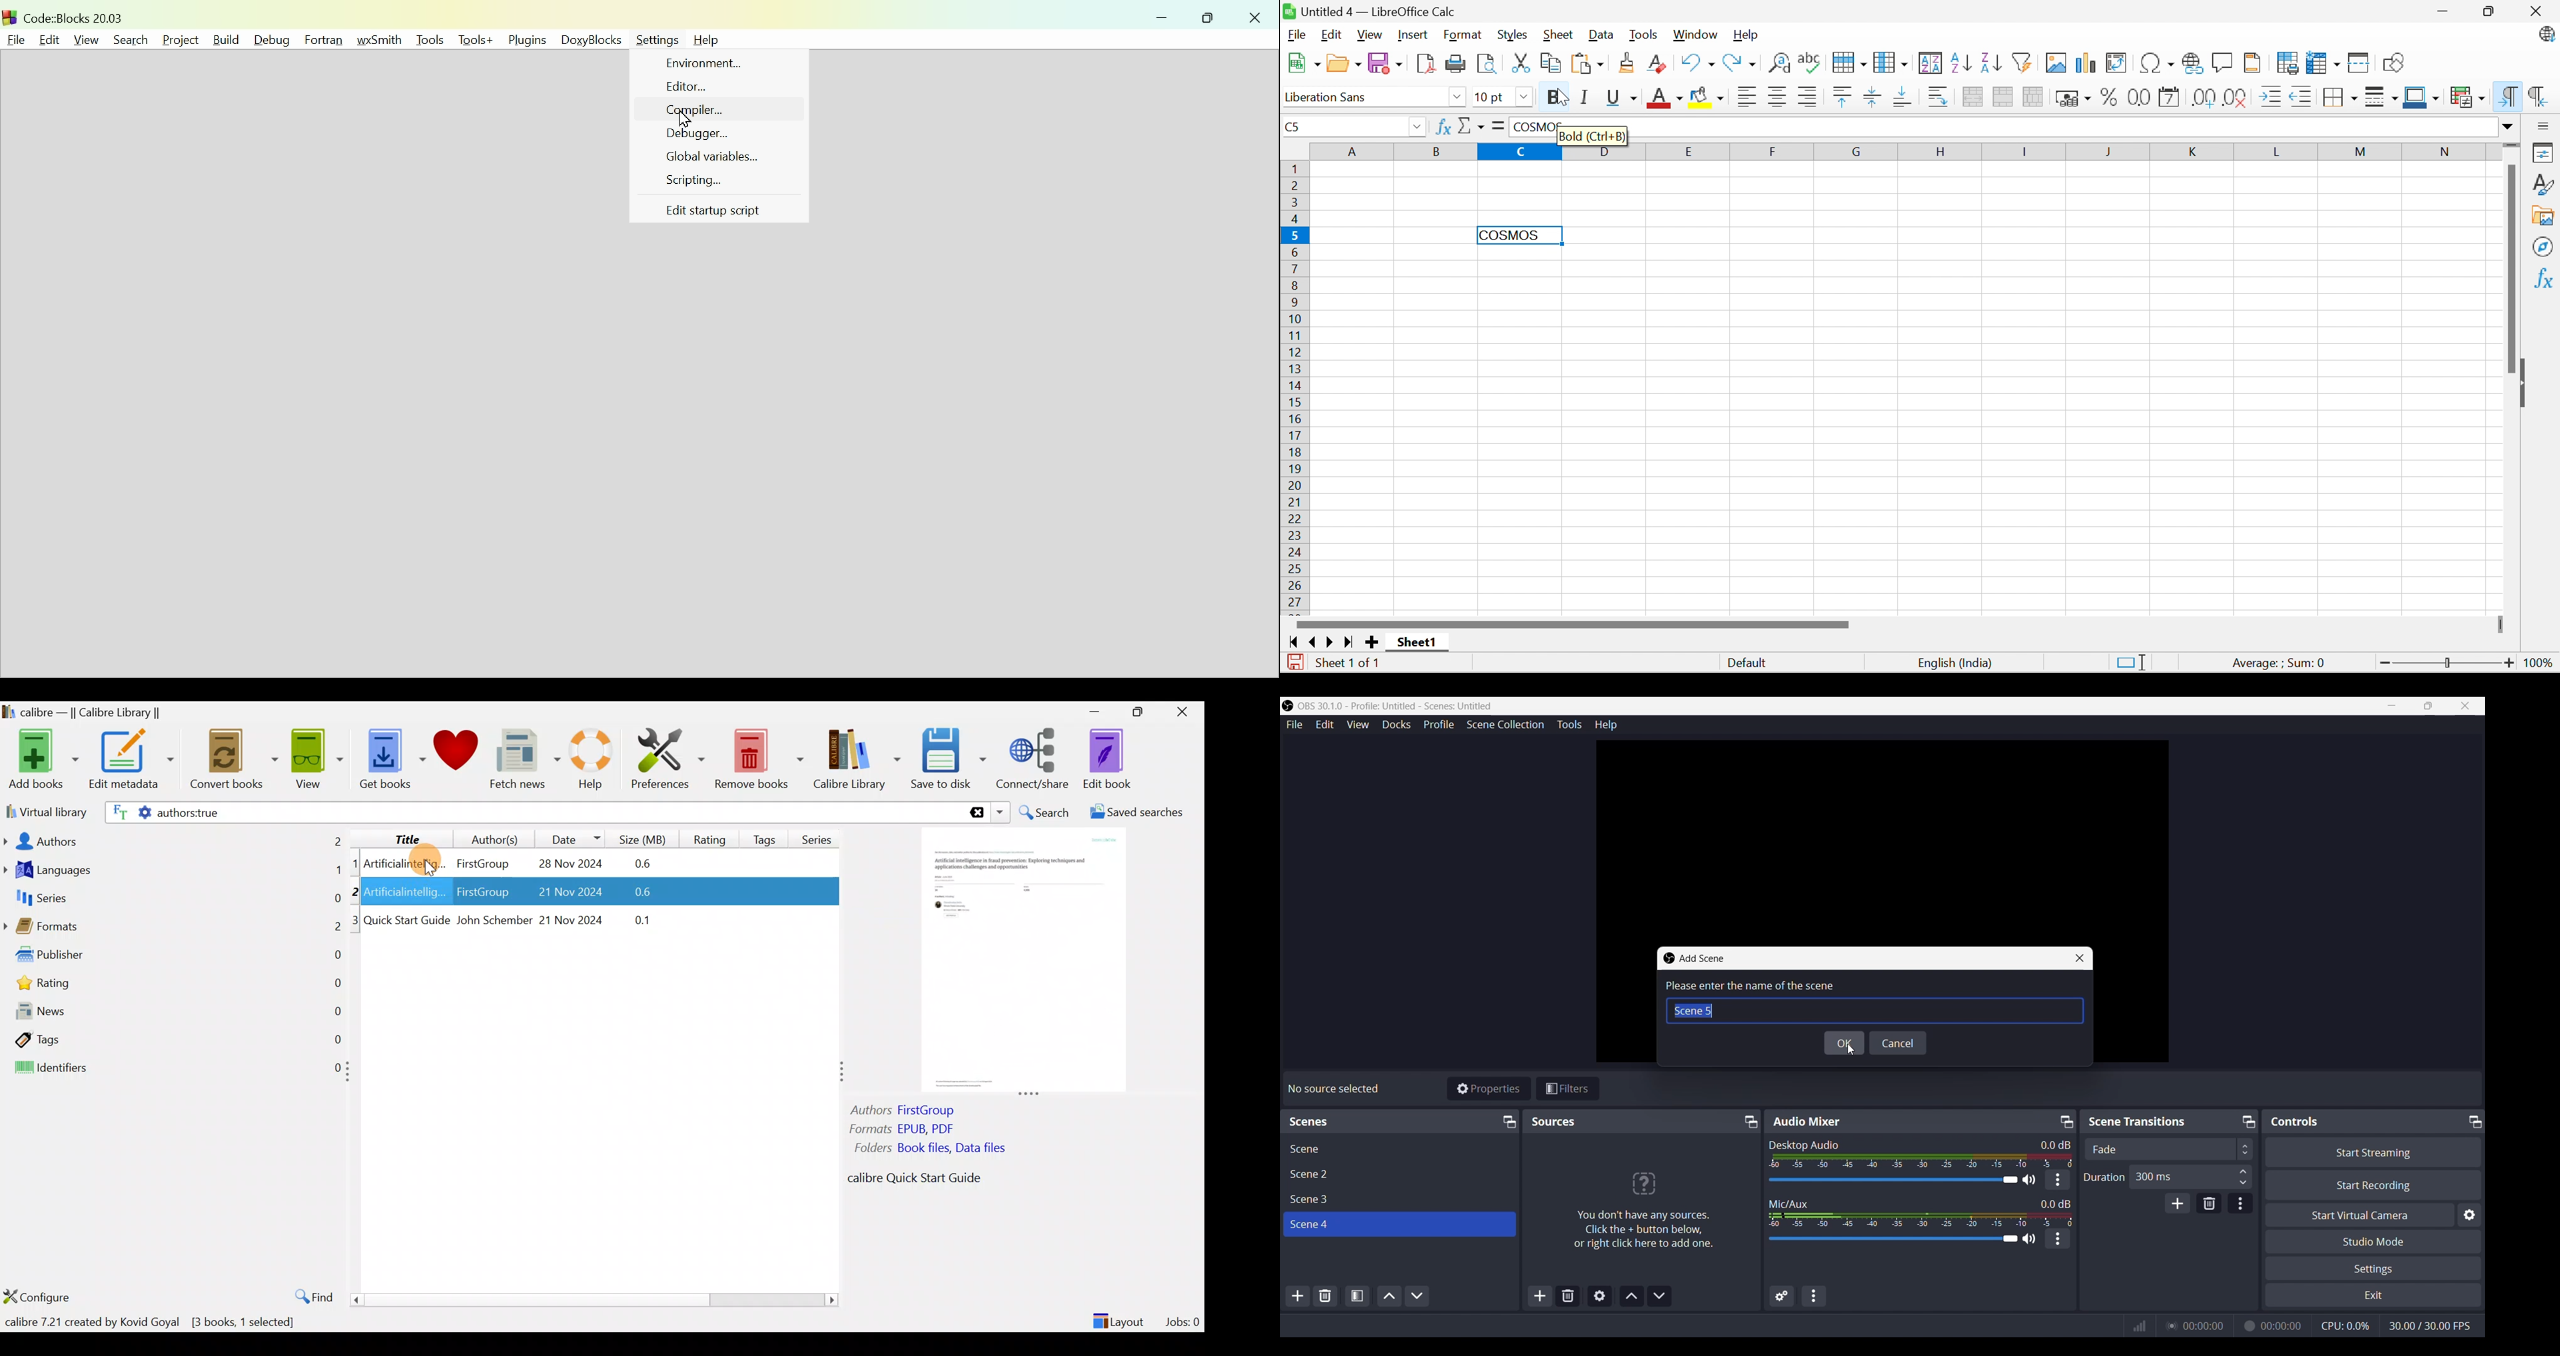 The height and width of the screenshot is (1372, 2576). What do you see at coordinates (1782, 1295) in the screenshot?
I see `Advanced audio properties` at bounding box center [1782, 1295].